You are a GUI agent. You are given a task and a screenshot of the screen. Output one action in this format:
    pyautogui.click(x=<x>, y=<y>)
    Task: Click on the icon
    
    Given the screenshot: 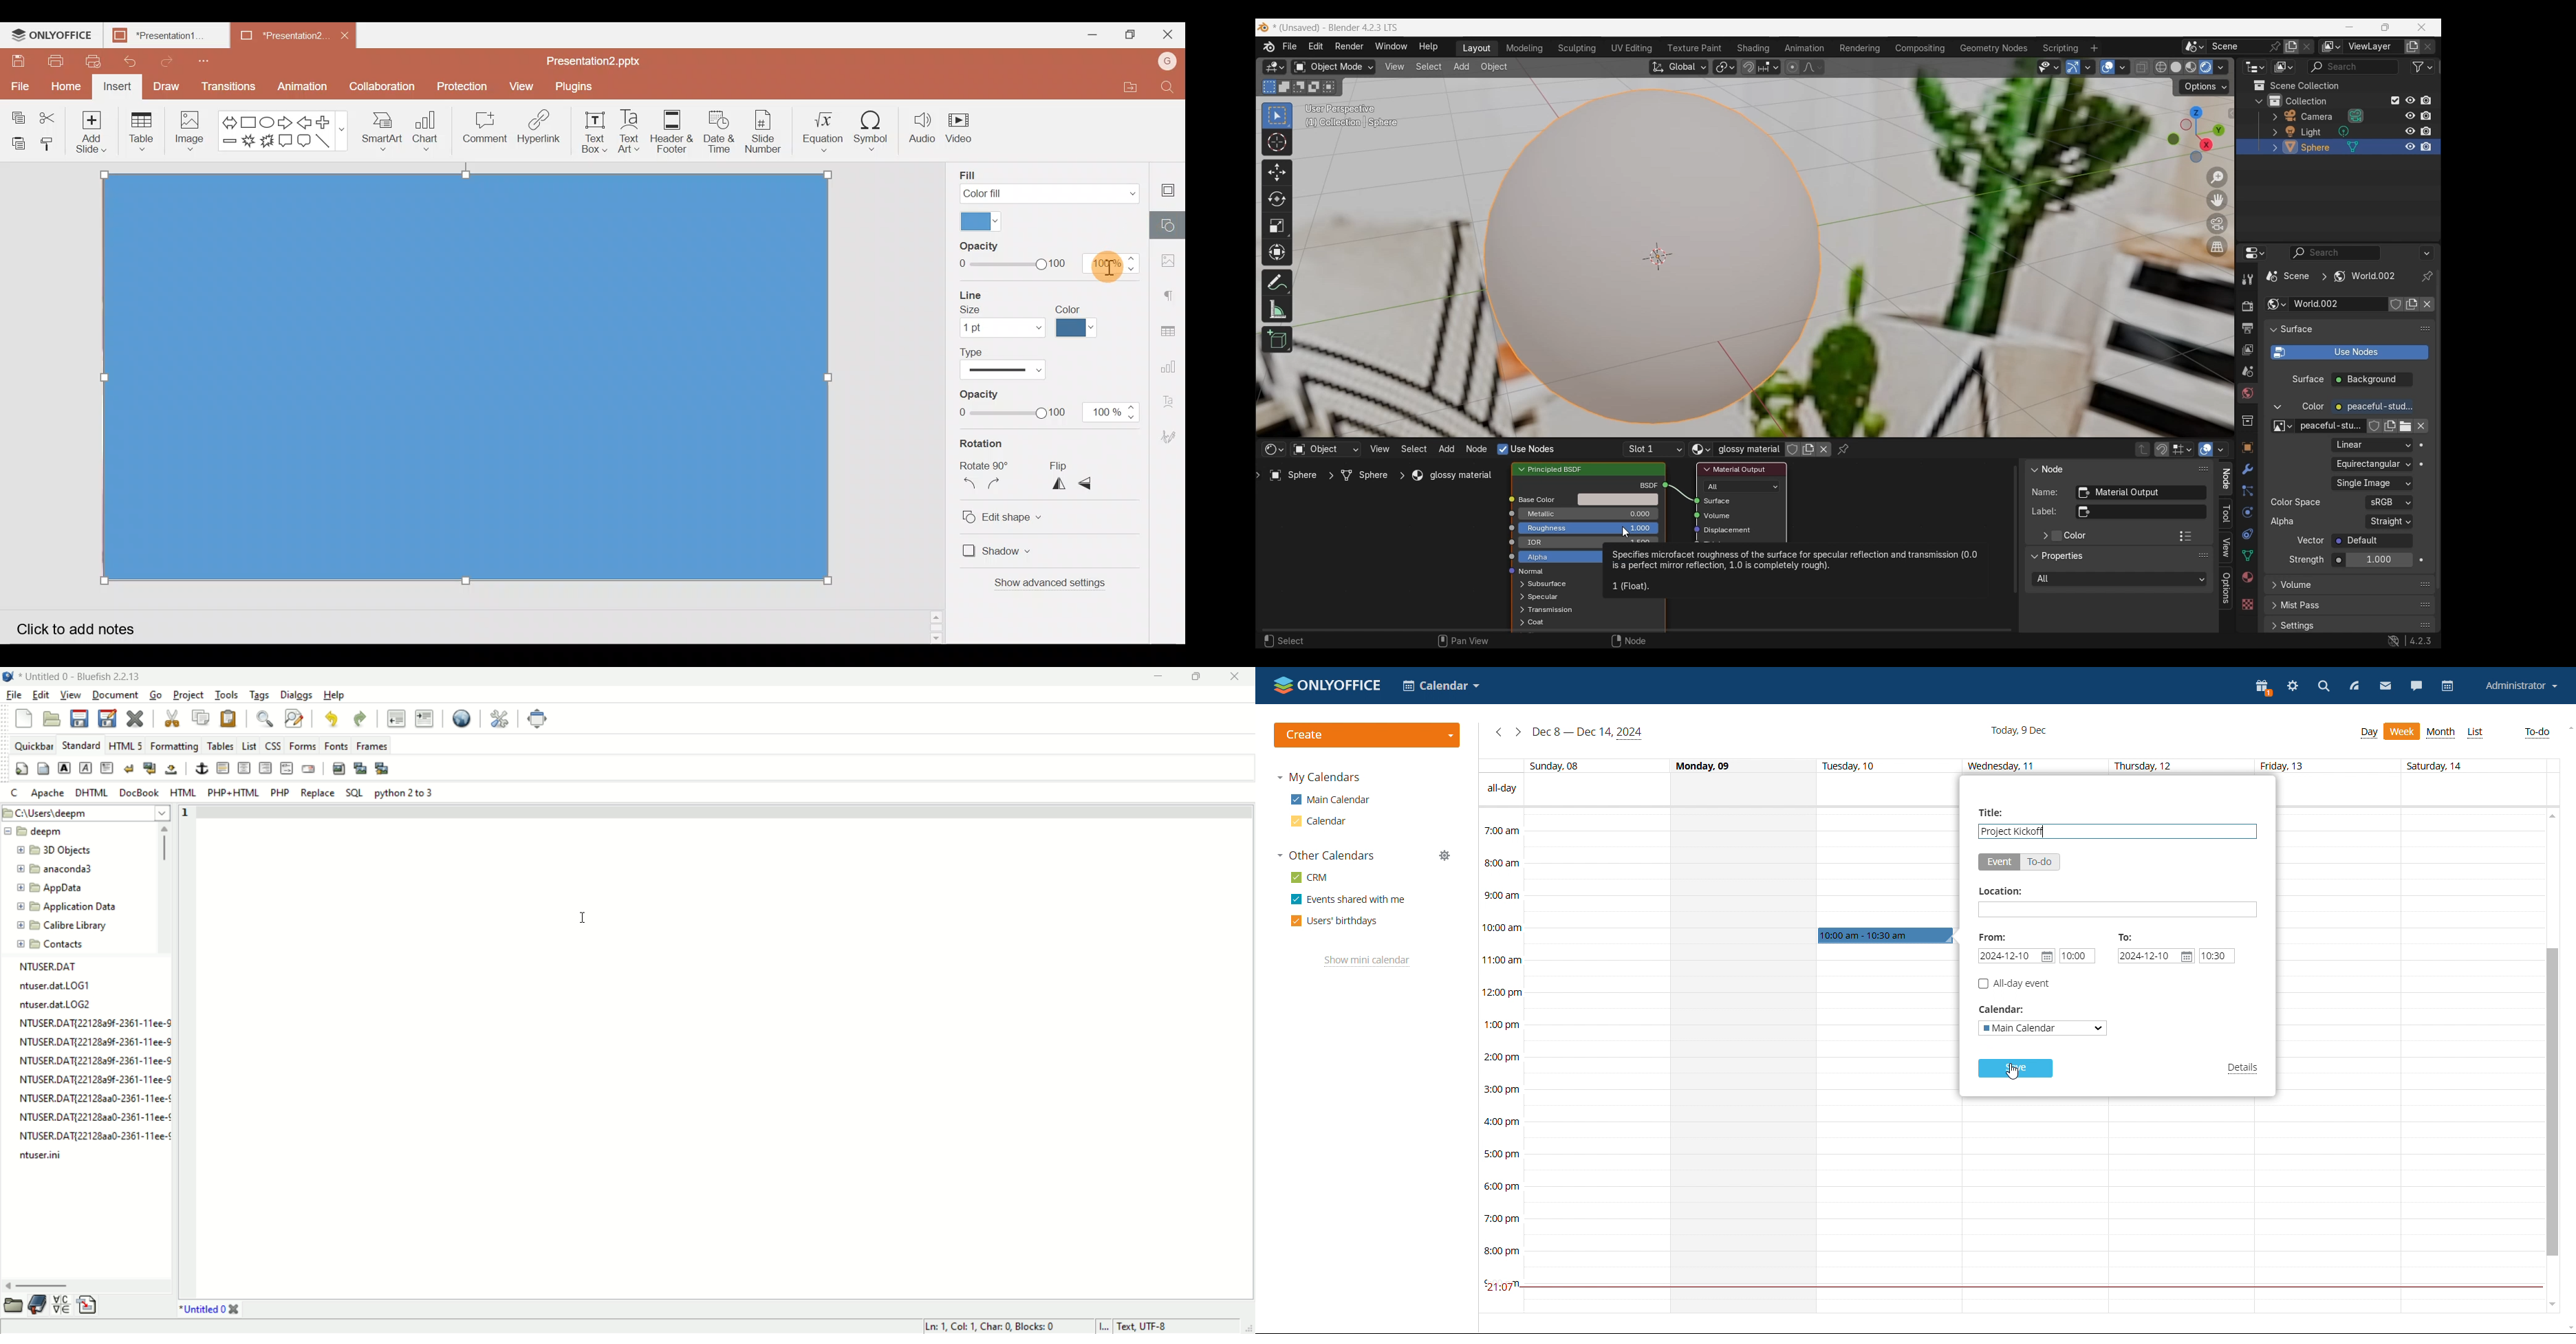 What is the action you would take?
    pyautogui.click(x=1507, y=558)
    